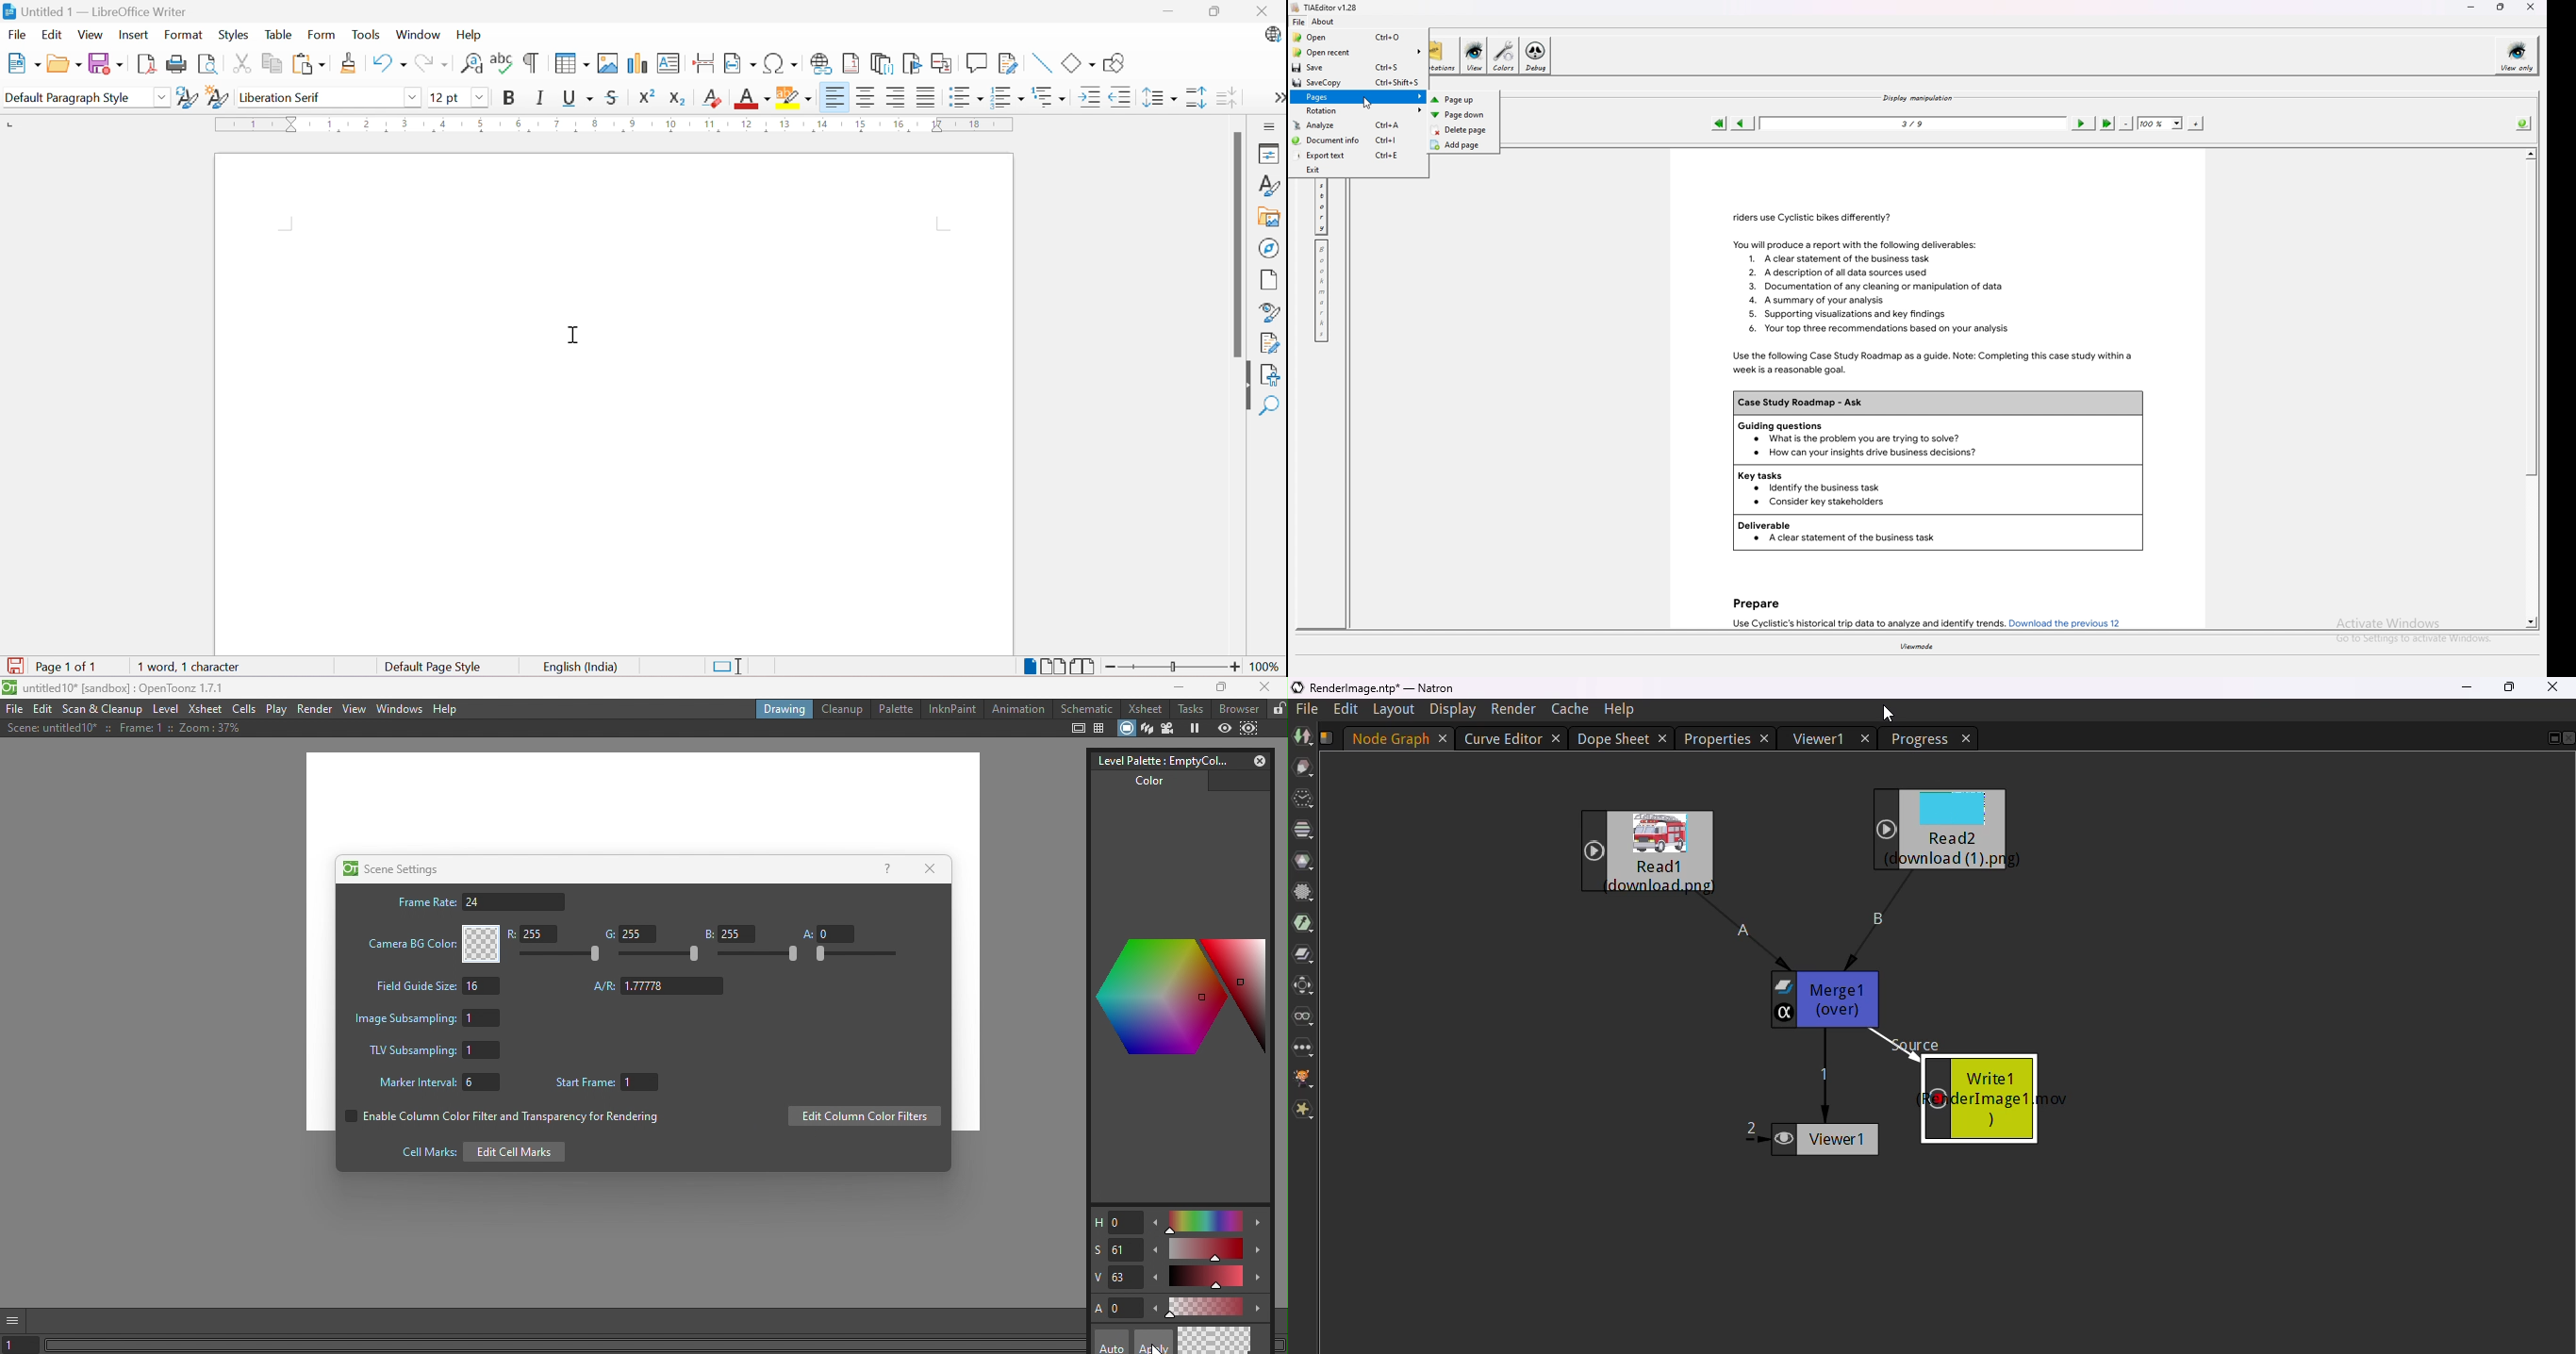 Image resolution: width=2576 pixels, height=1372 pixels. Describe the element at coordinates (1267, 689) in the screenshot. I see `close` at that location.